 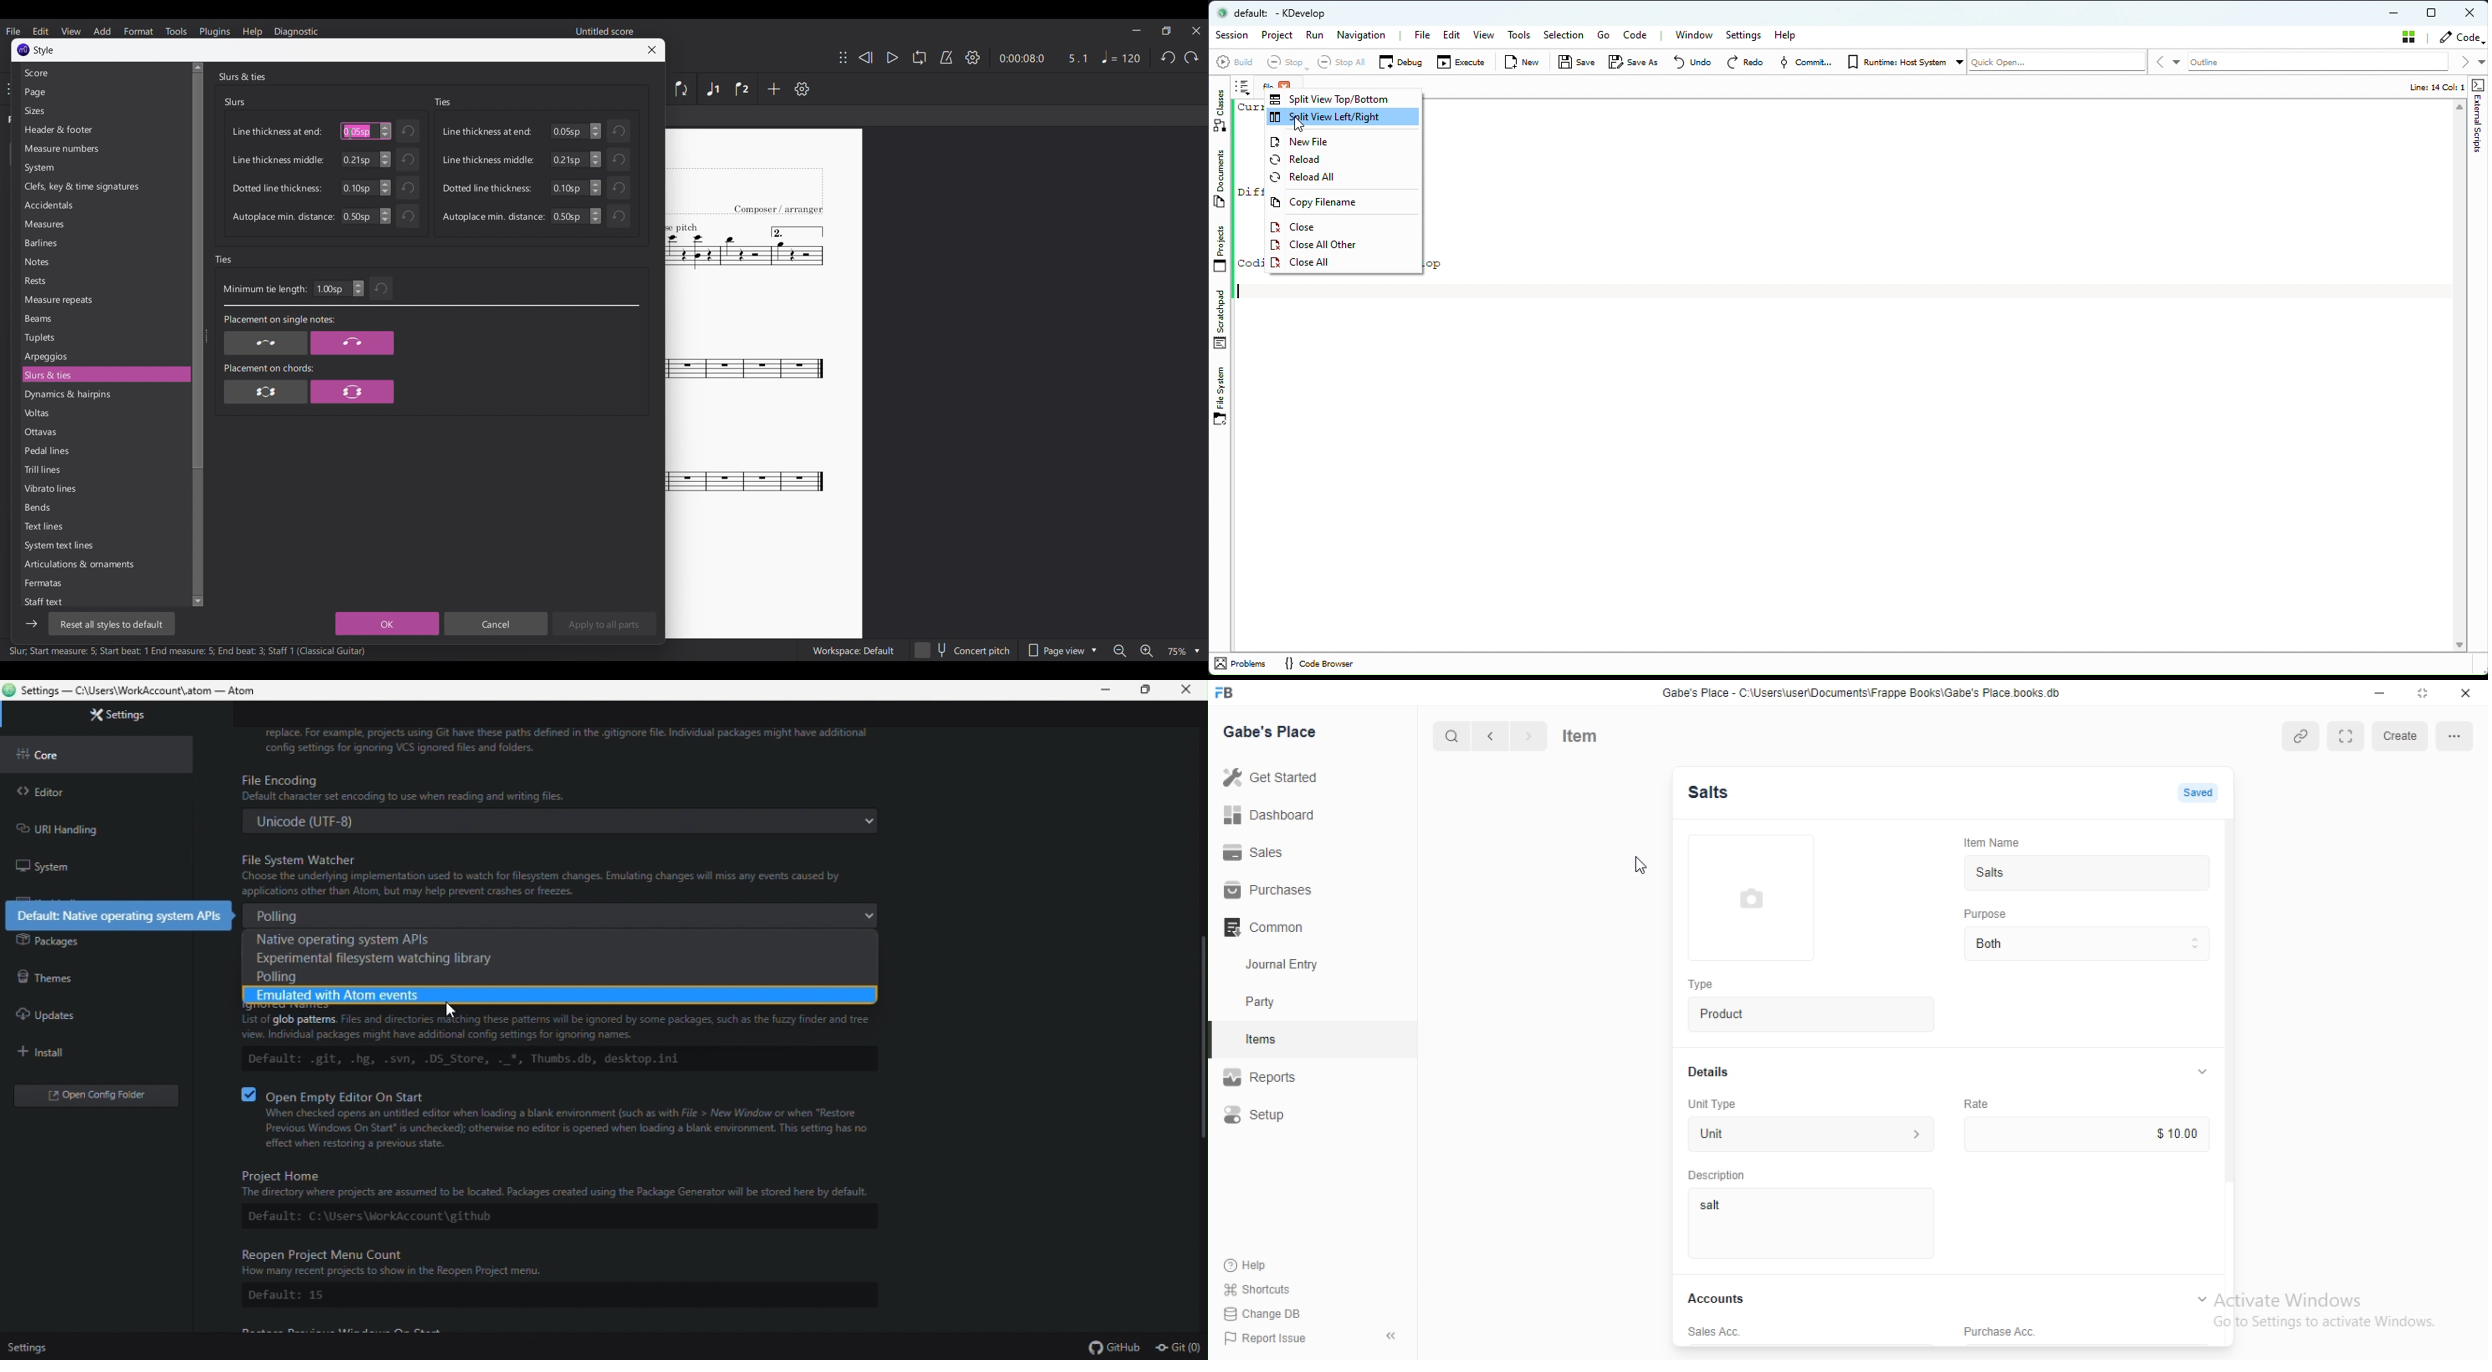 What do you see at coordinates (1994, 842) in the screenshot?
I see `Item Name` at bounding box center [1994, 842].